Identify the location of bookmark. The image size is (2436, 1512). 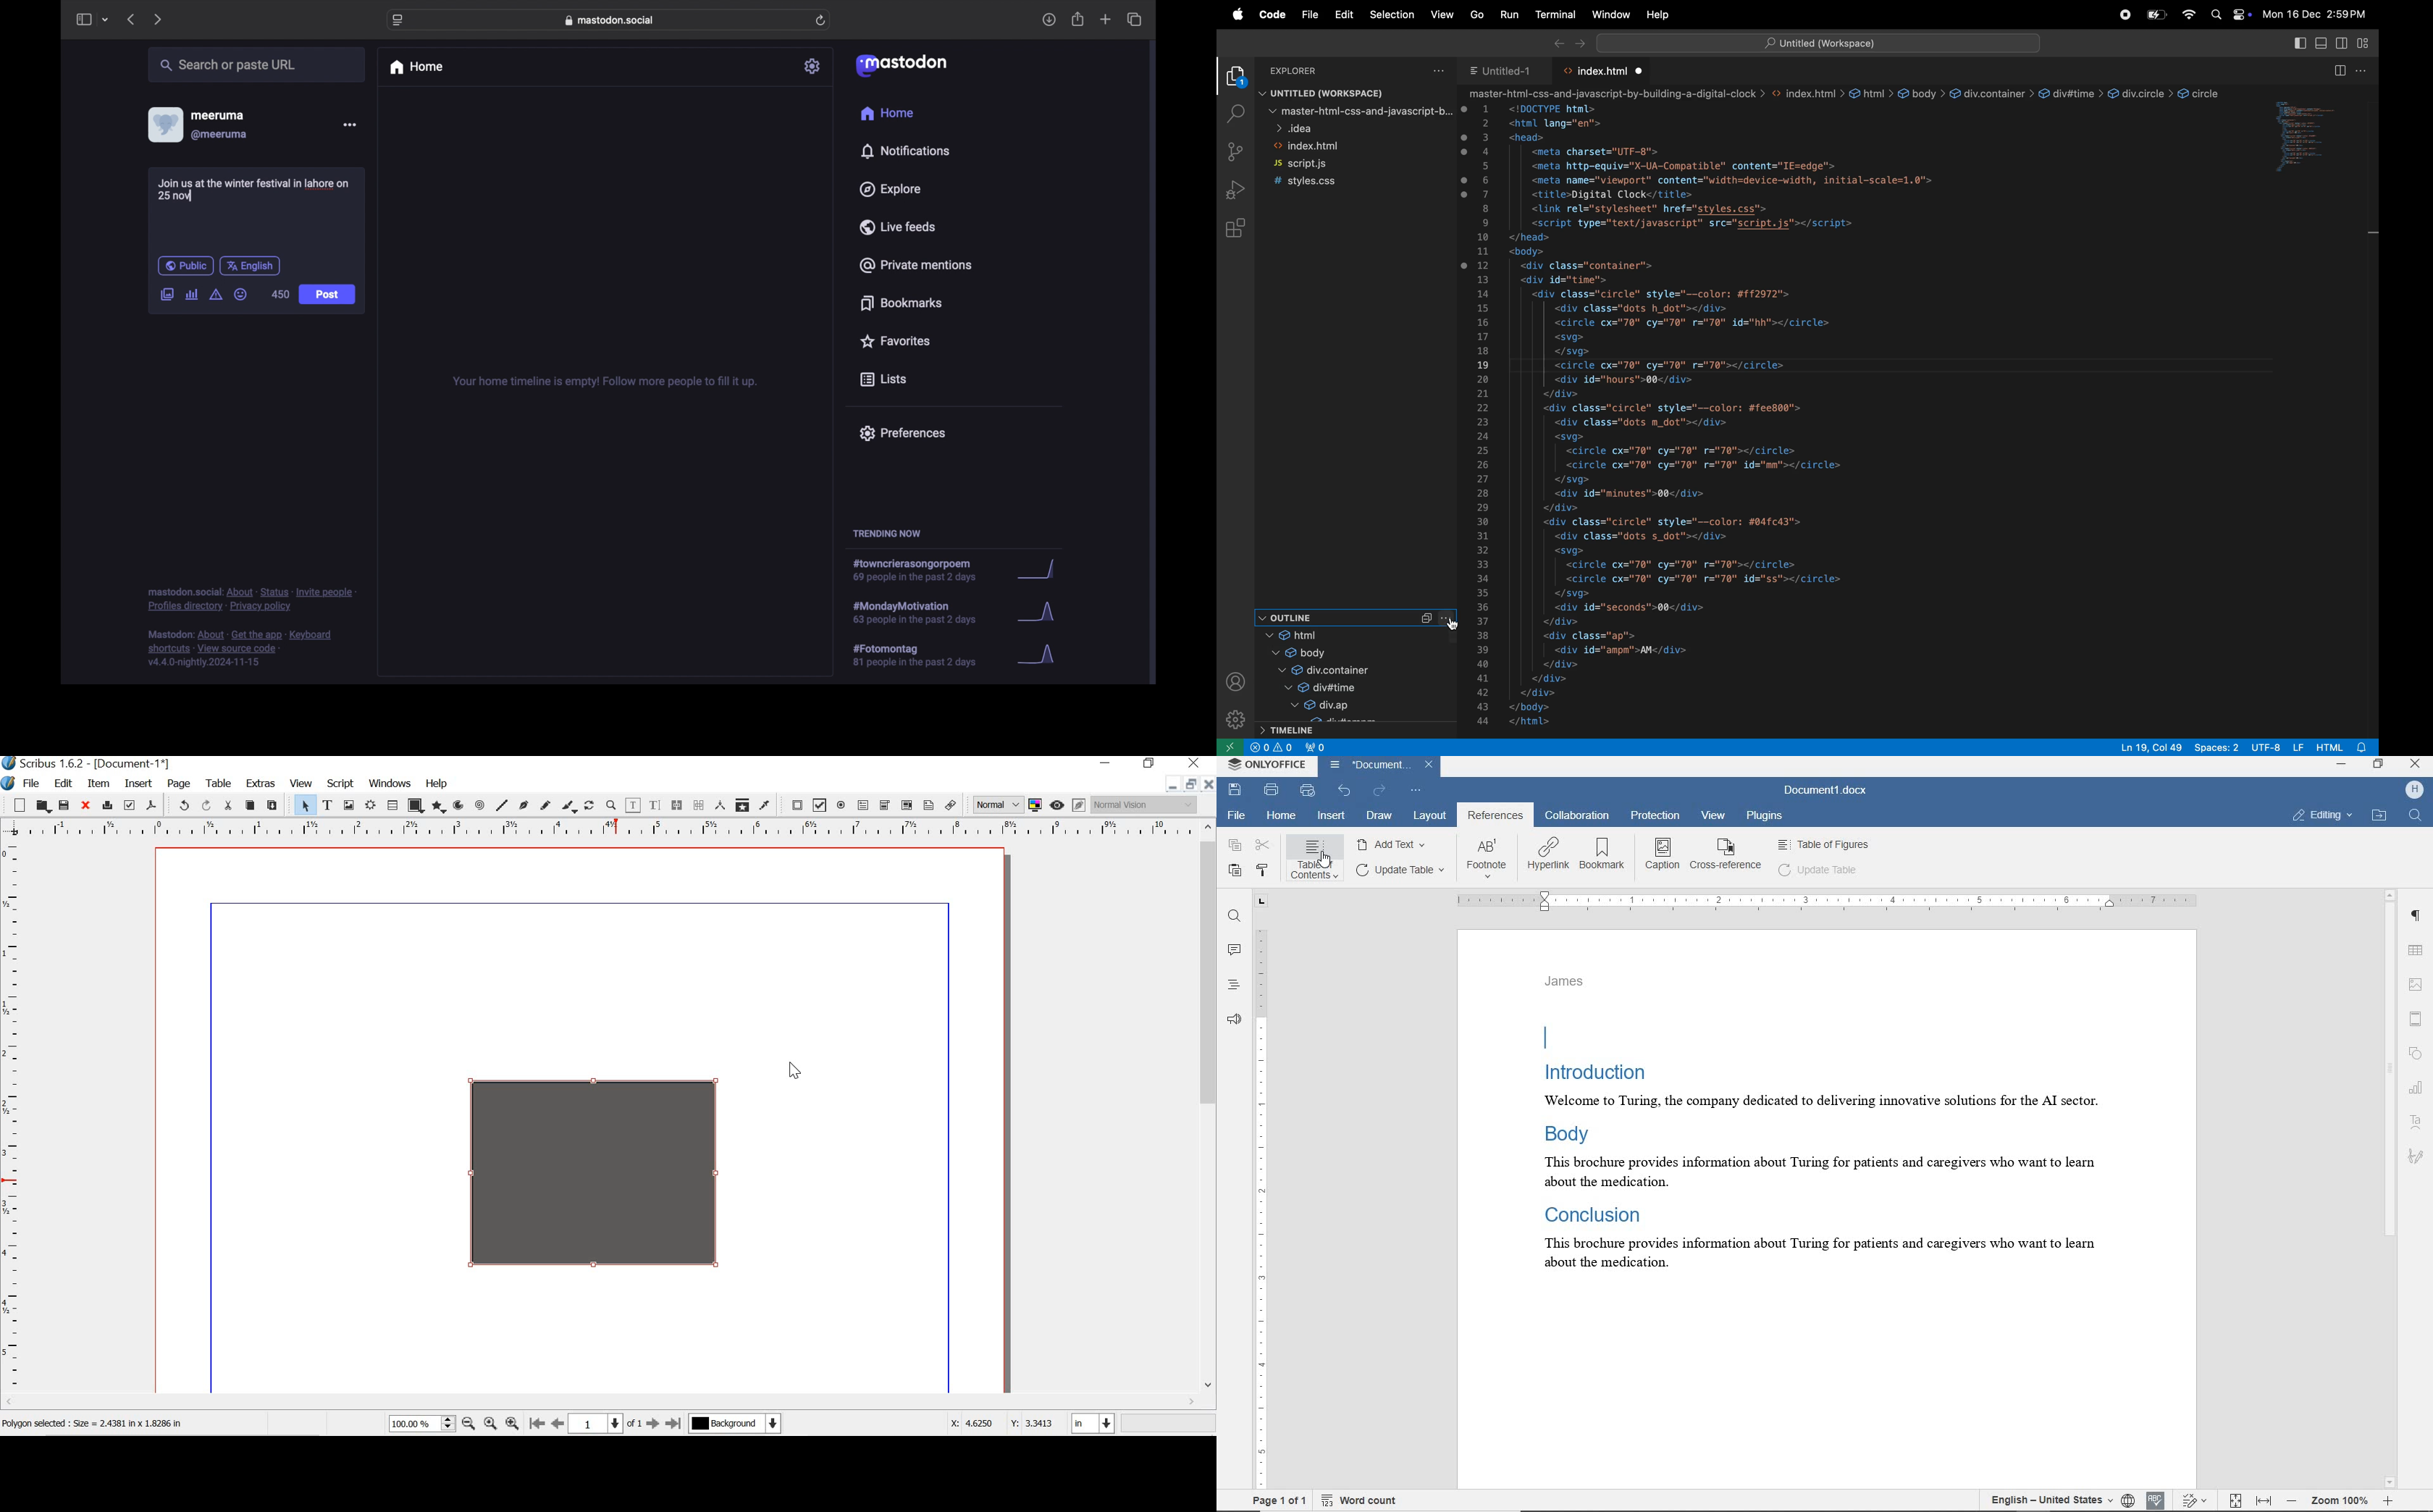
(1602, 854).